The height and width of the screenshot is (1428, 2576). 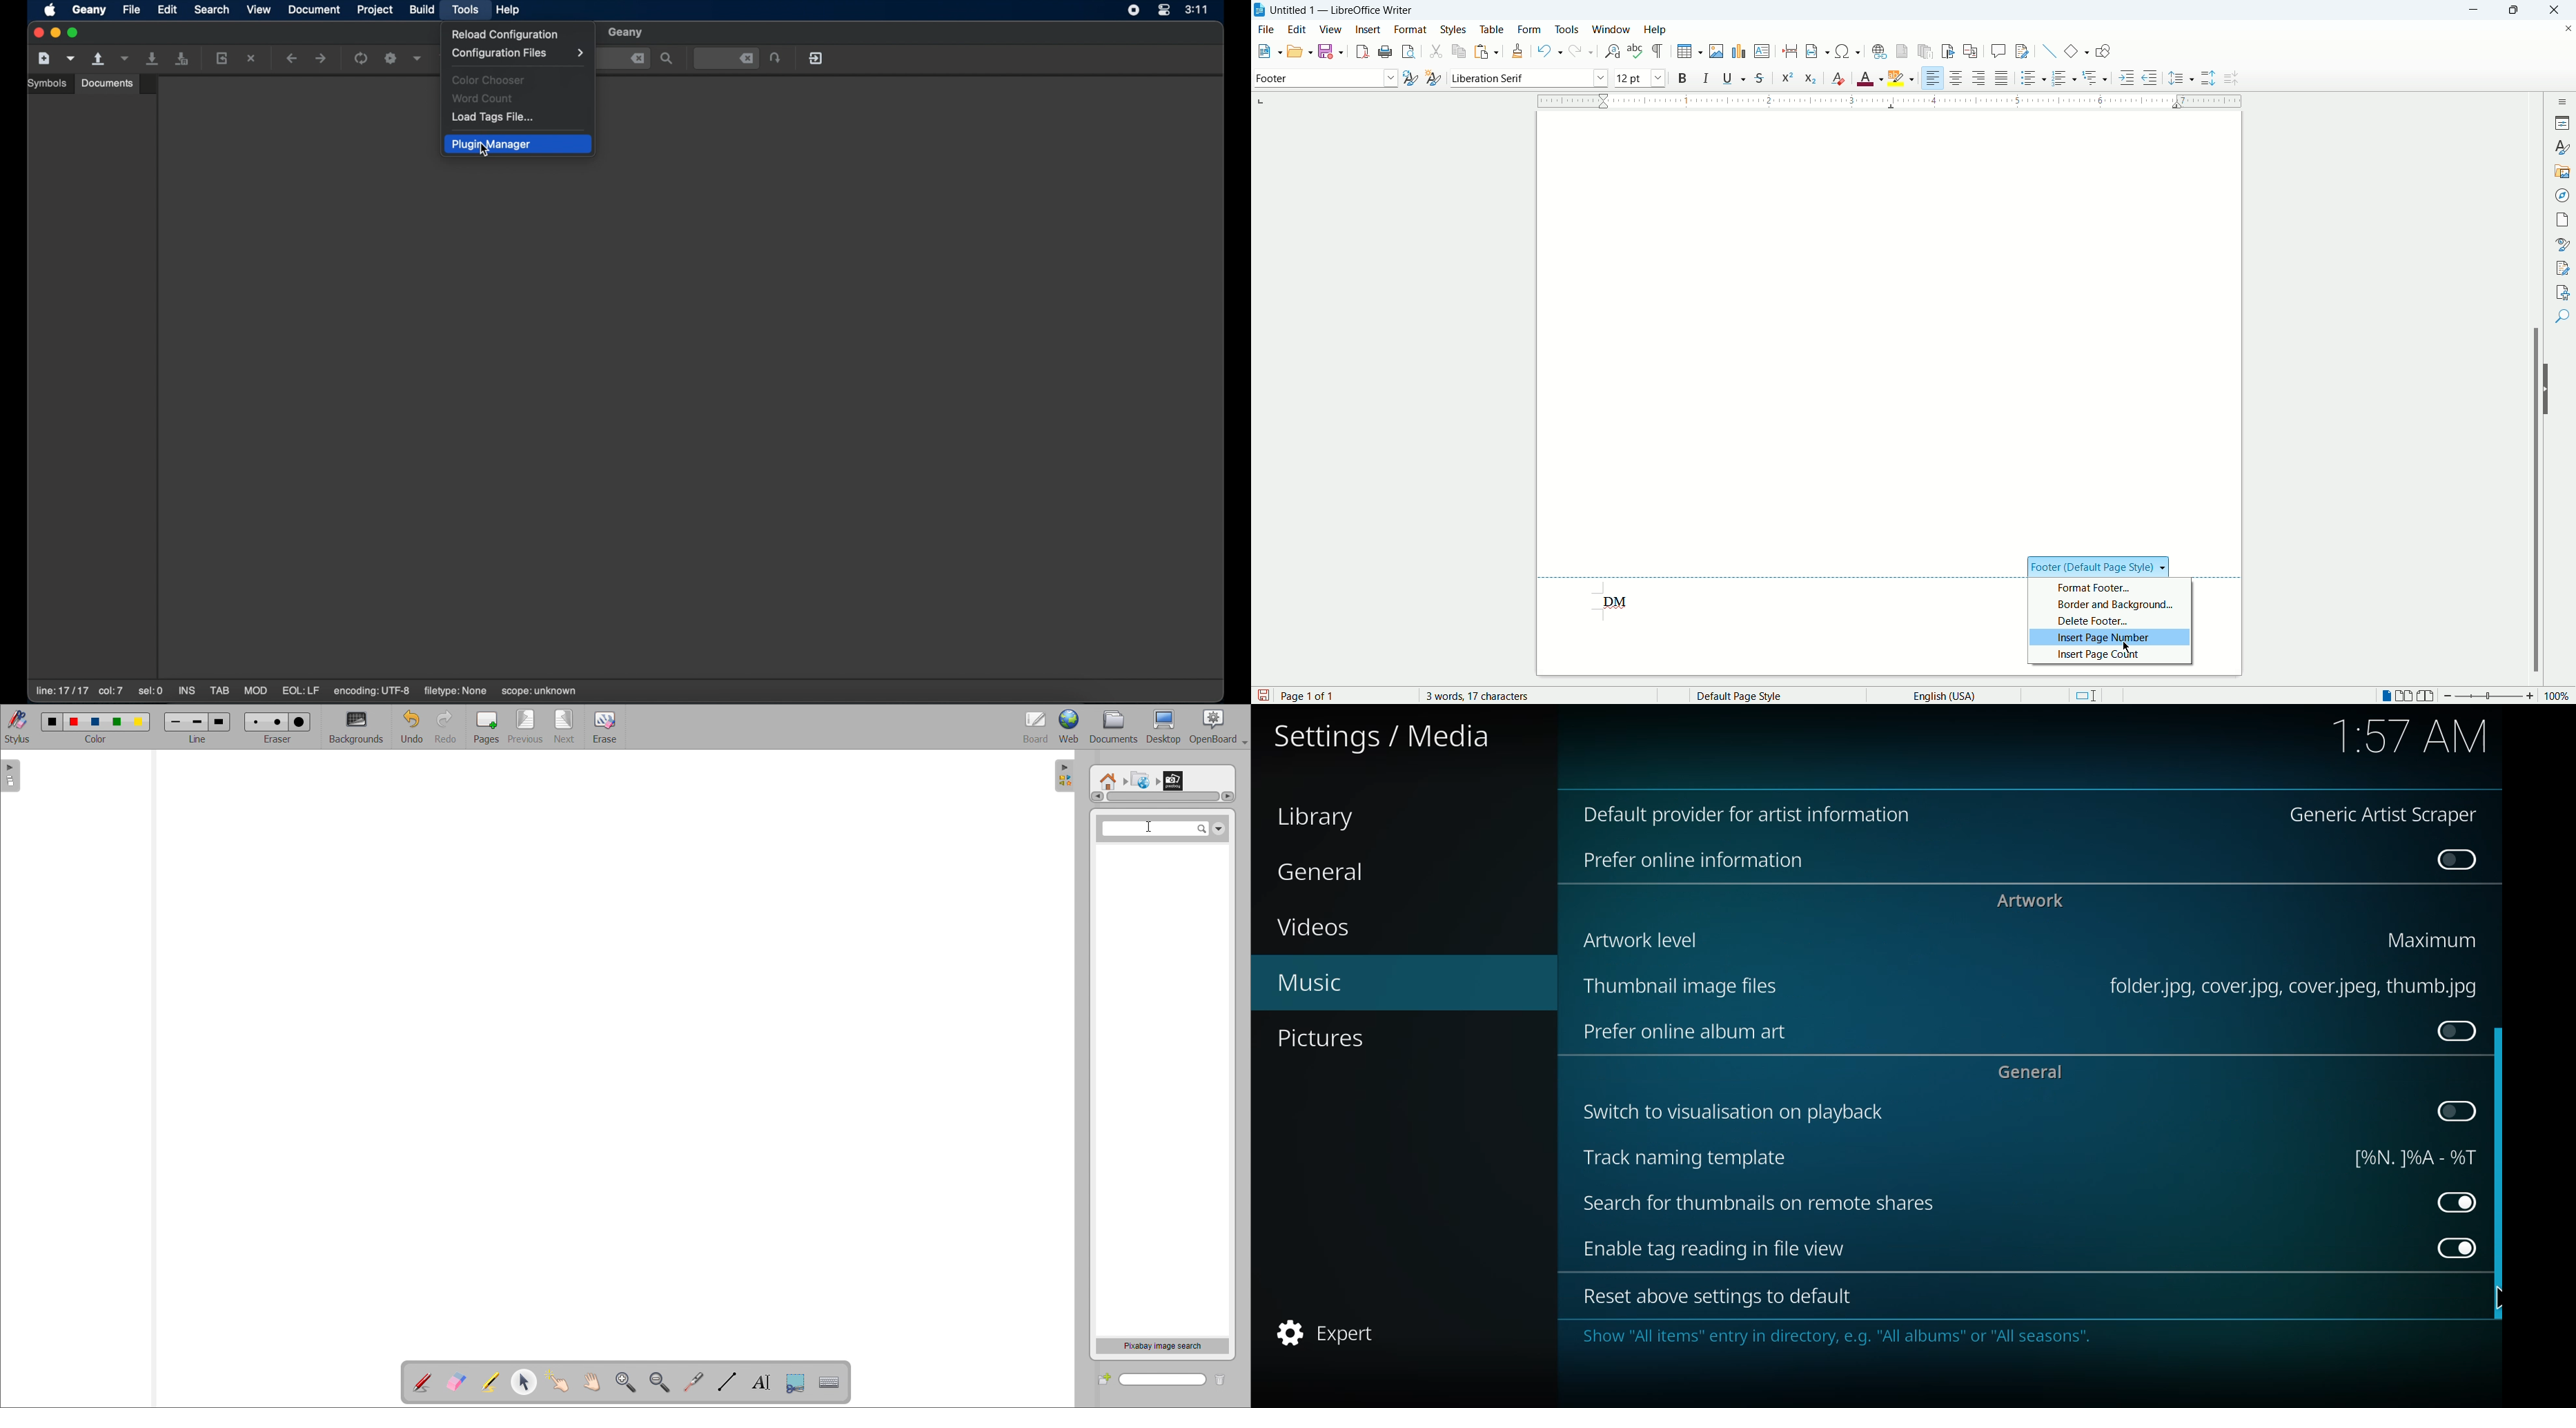 I want to click on Medium line, so click(x=199, y=721).